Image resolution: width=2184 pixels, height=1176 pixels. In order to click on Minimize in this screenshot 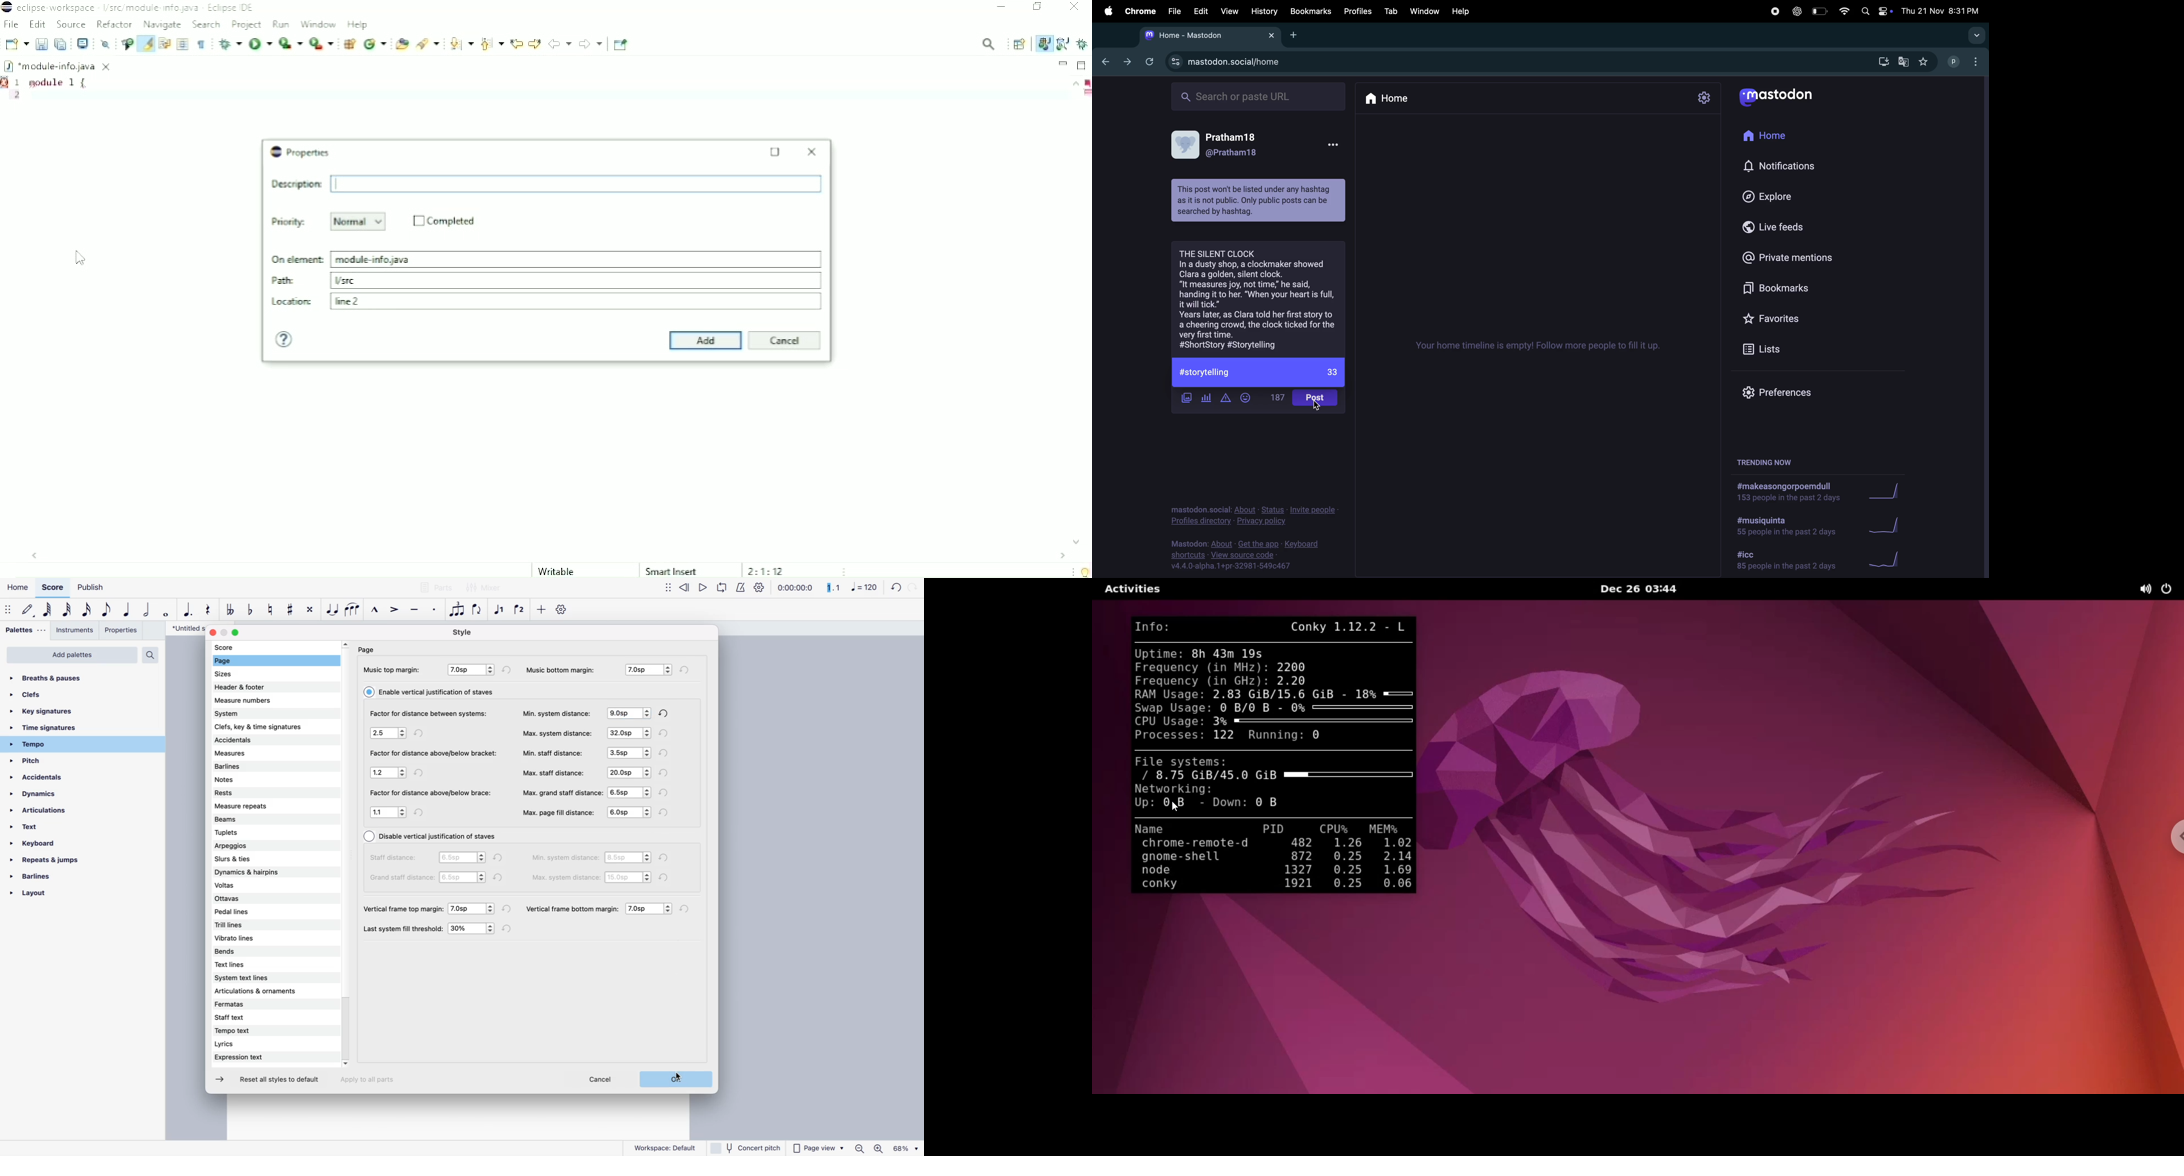, I will do `click(1003, 8)`.